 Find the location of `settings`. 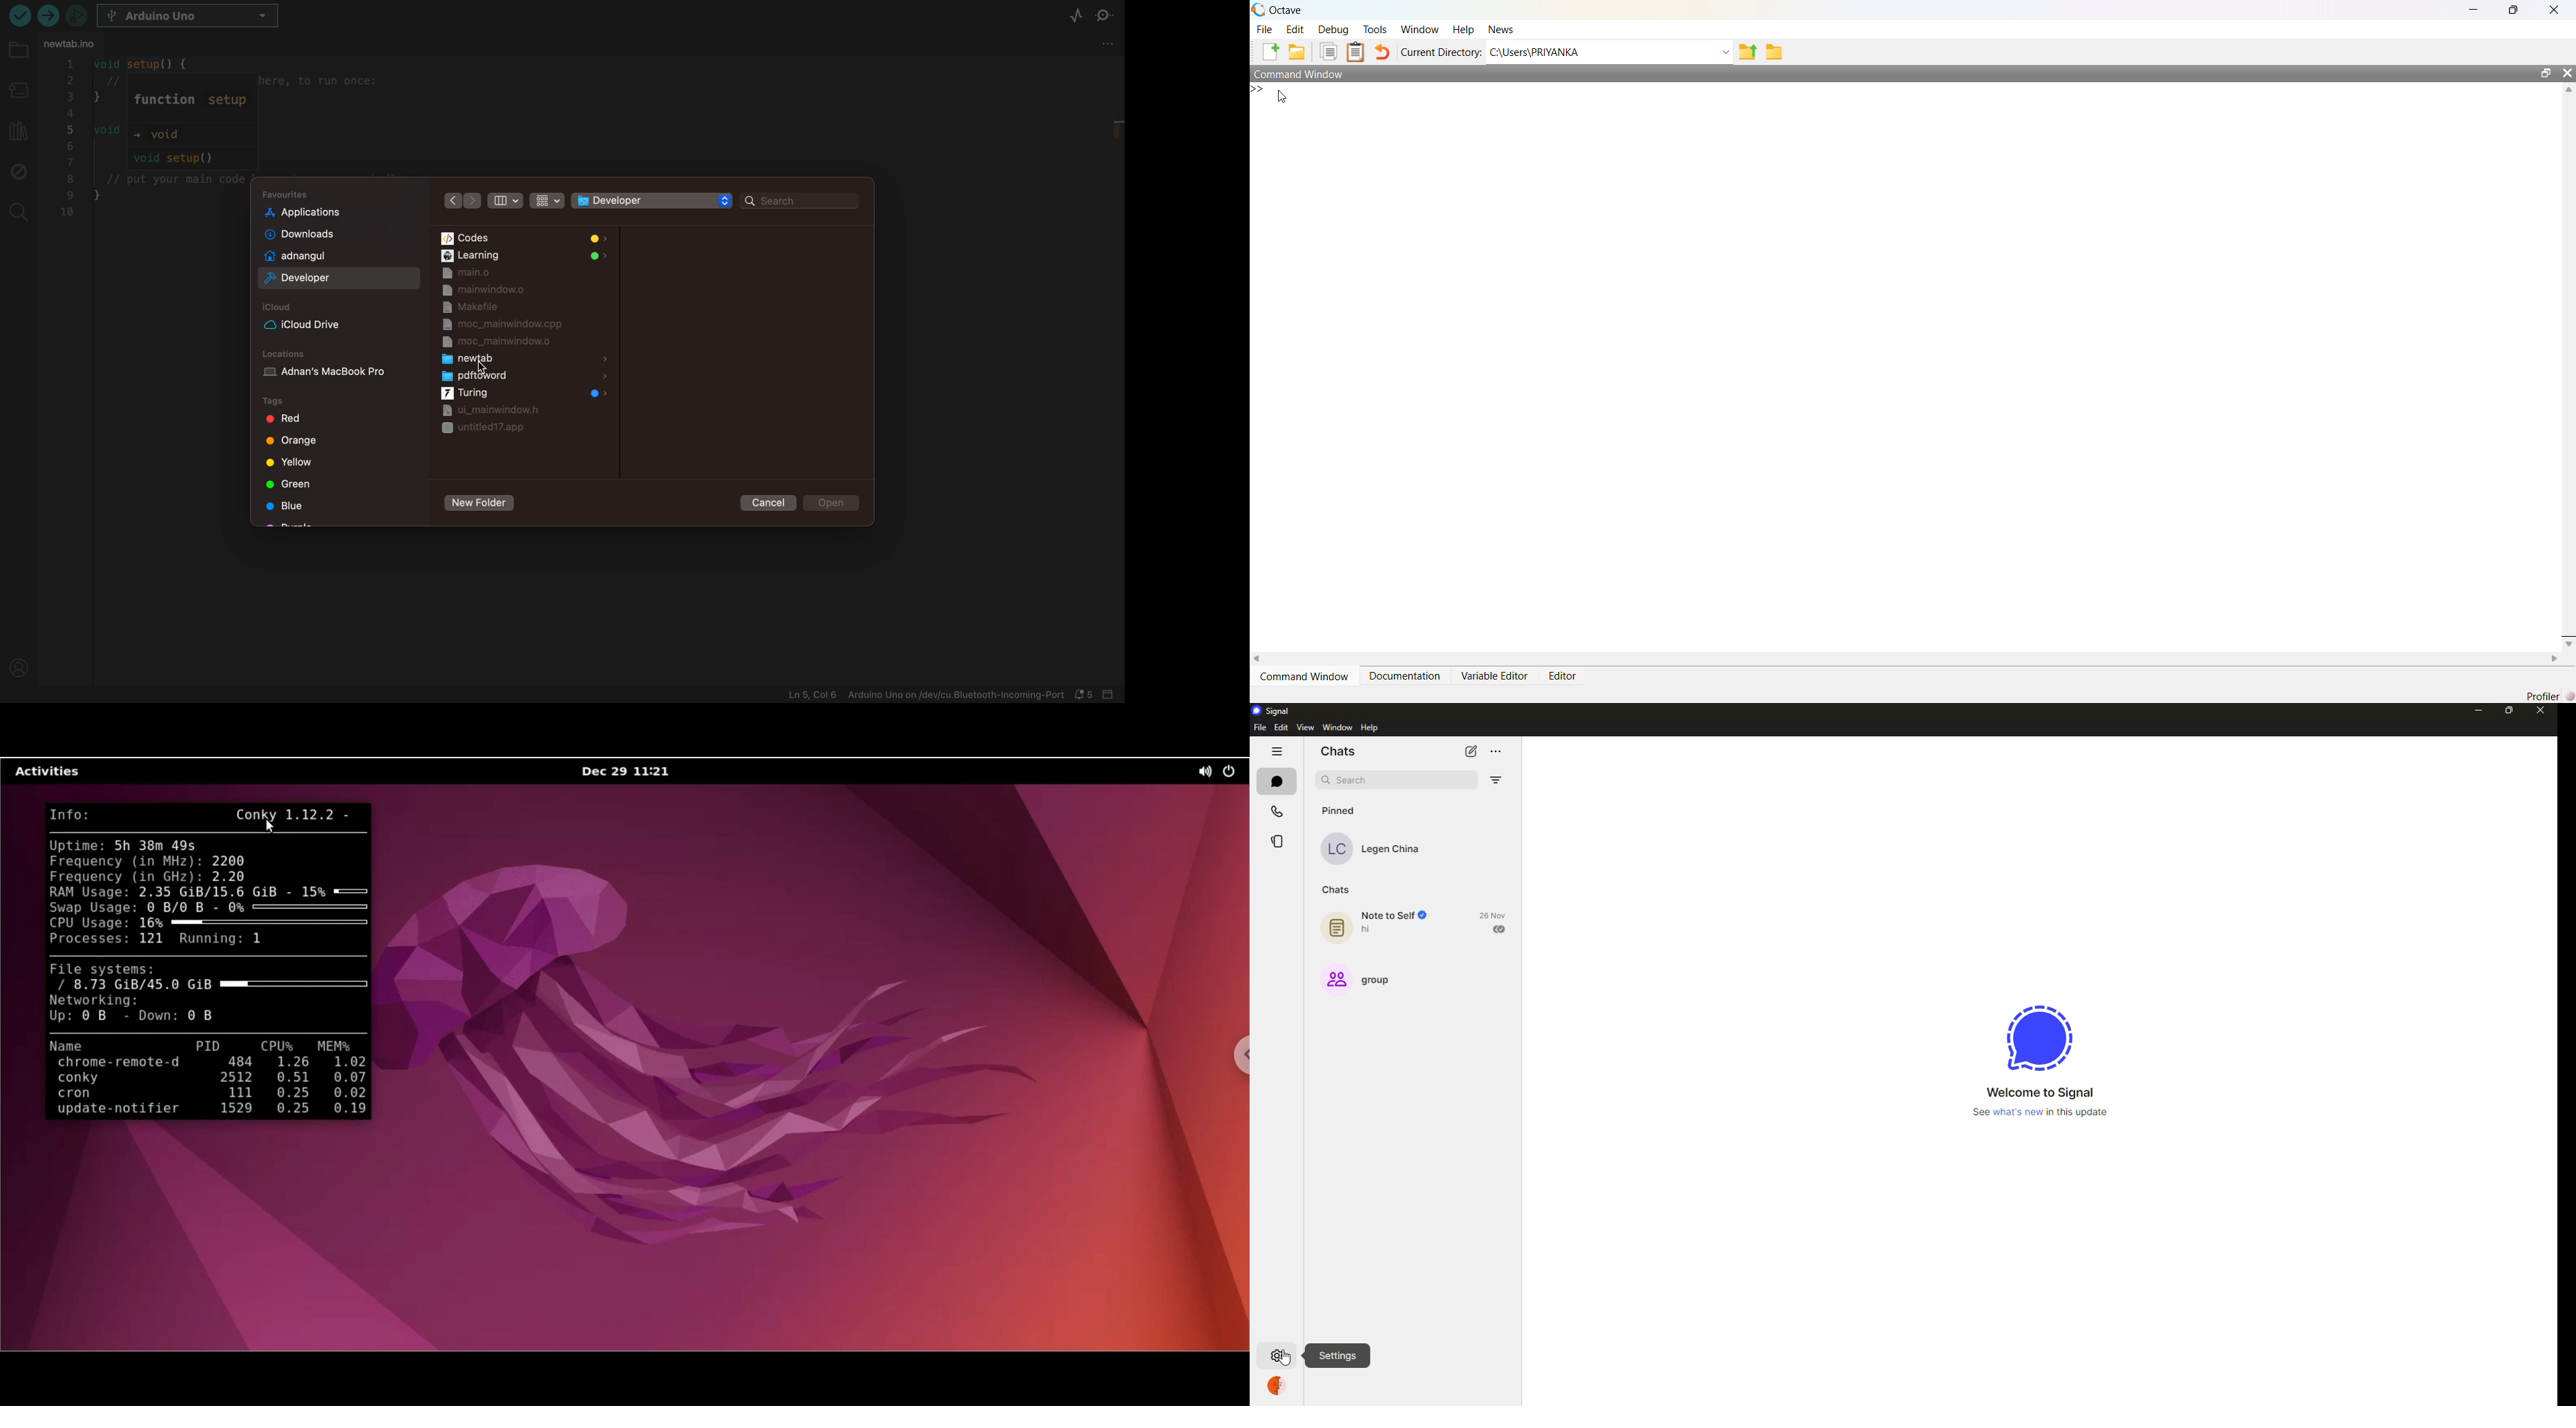

settings is located at coordinates (1338, 1356).